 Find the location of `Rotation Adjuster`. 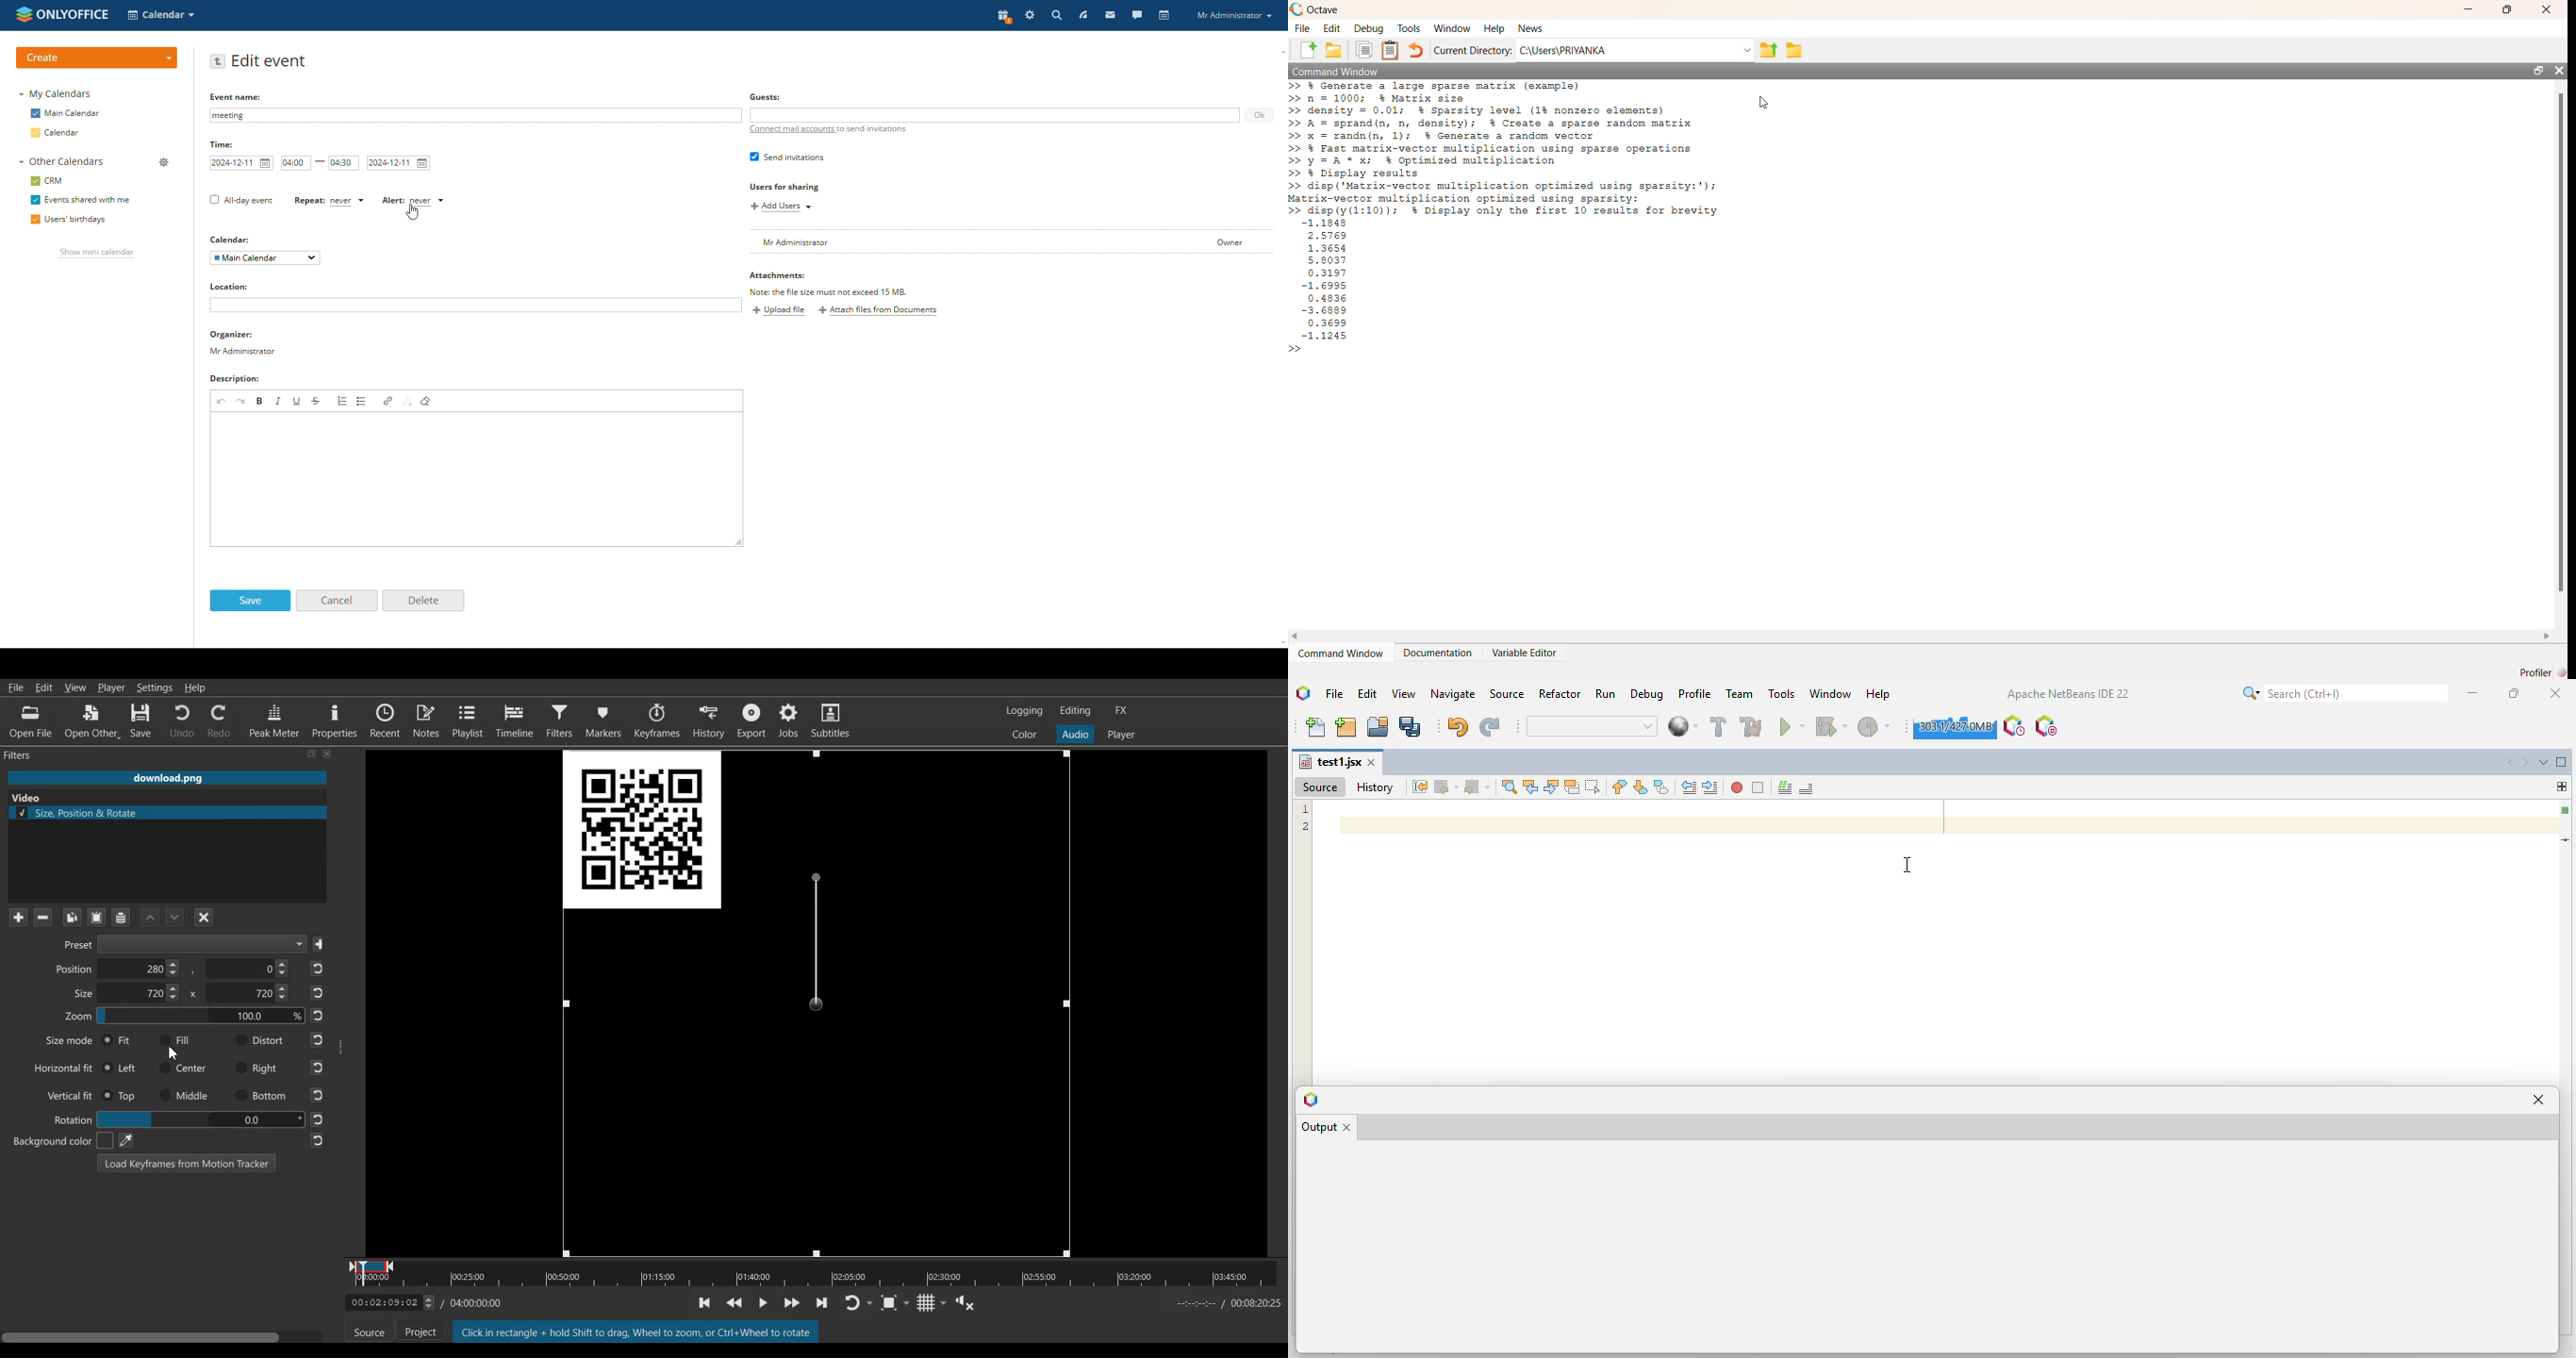

Rotation Adjuster is located at coordinates (71, 1118).